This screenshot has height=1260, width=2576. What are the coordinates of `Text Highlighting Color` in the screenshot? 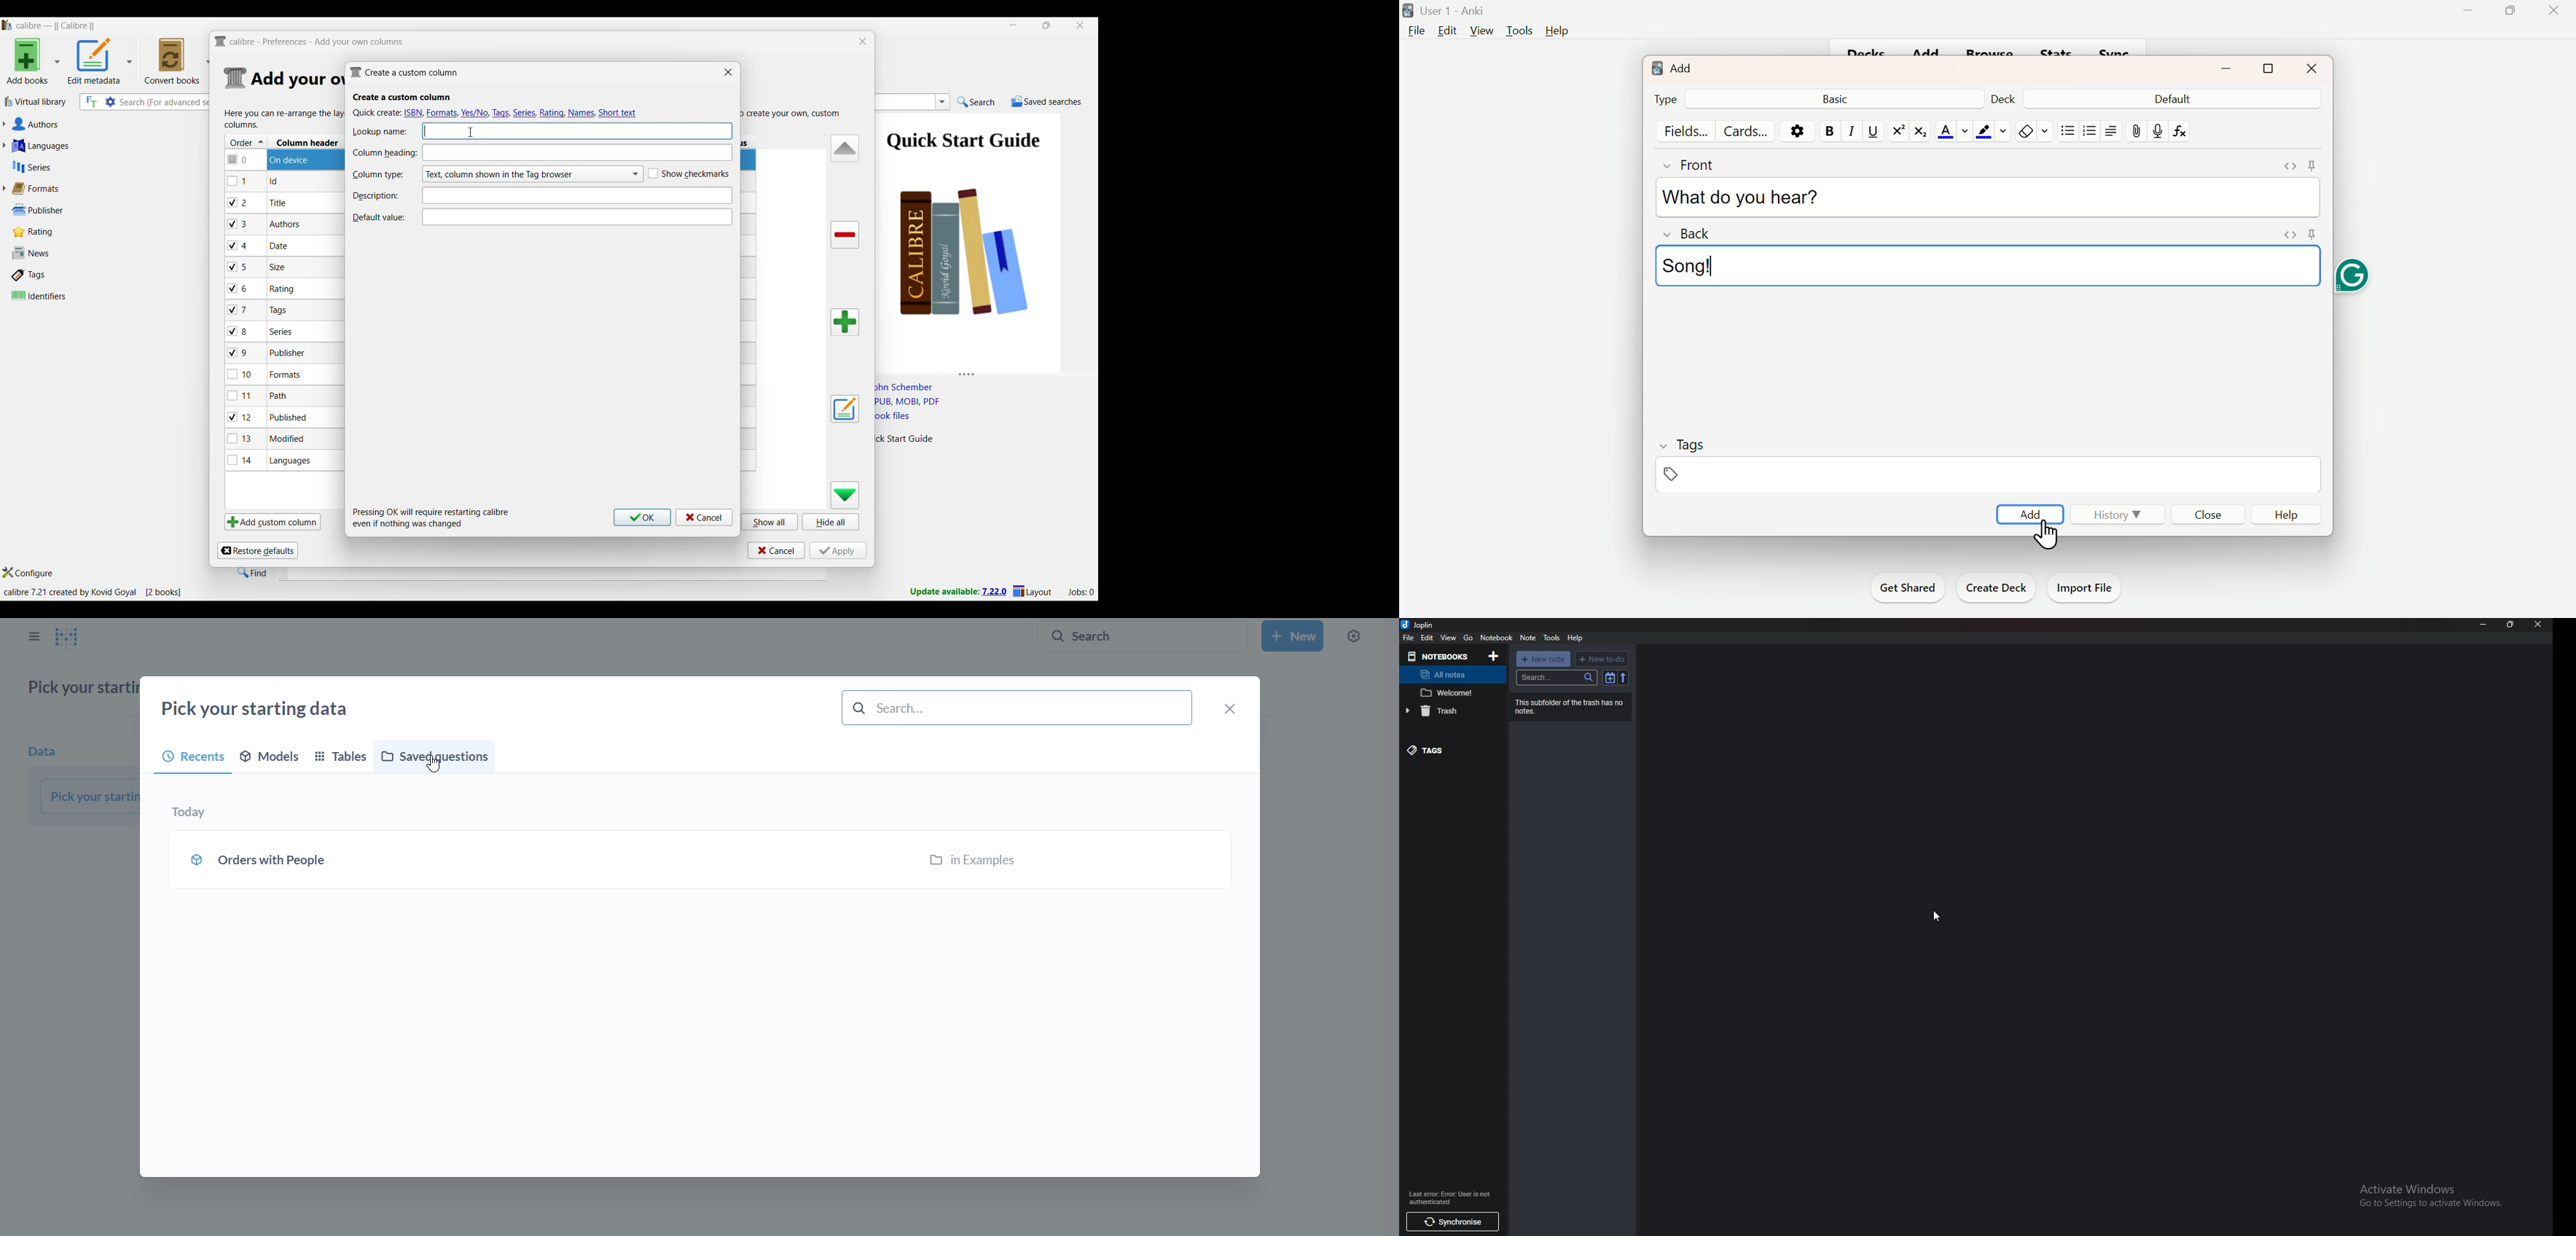 It's located at (1992, 131).